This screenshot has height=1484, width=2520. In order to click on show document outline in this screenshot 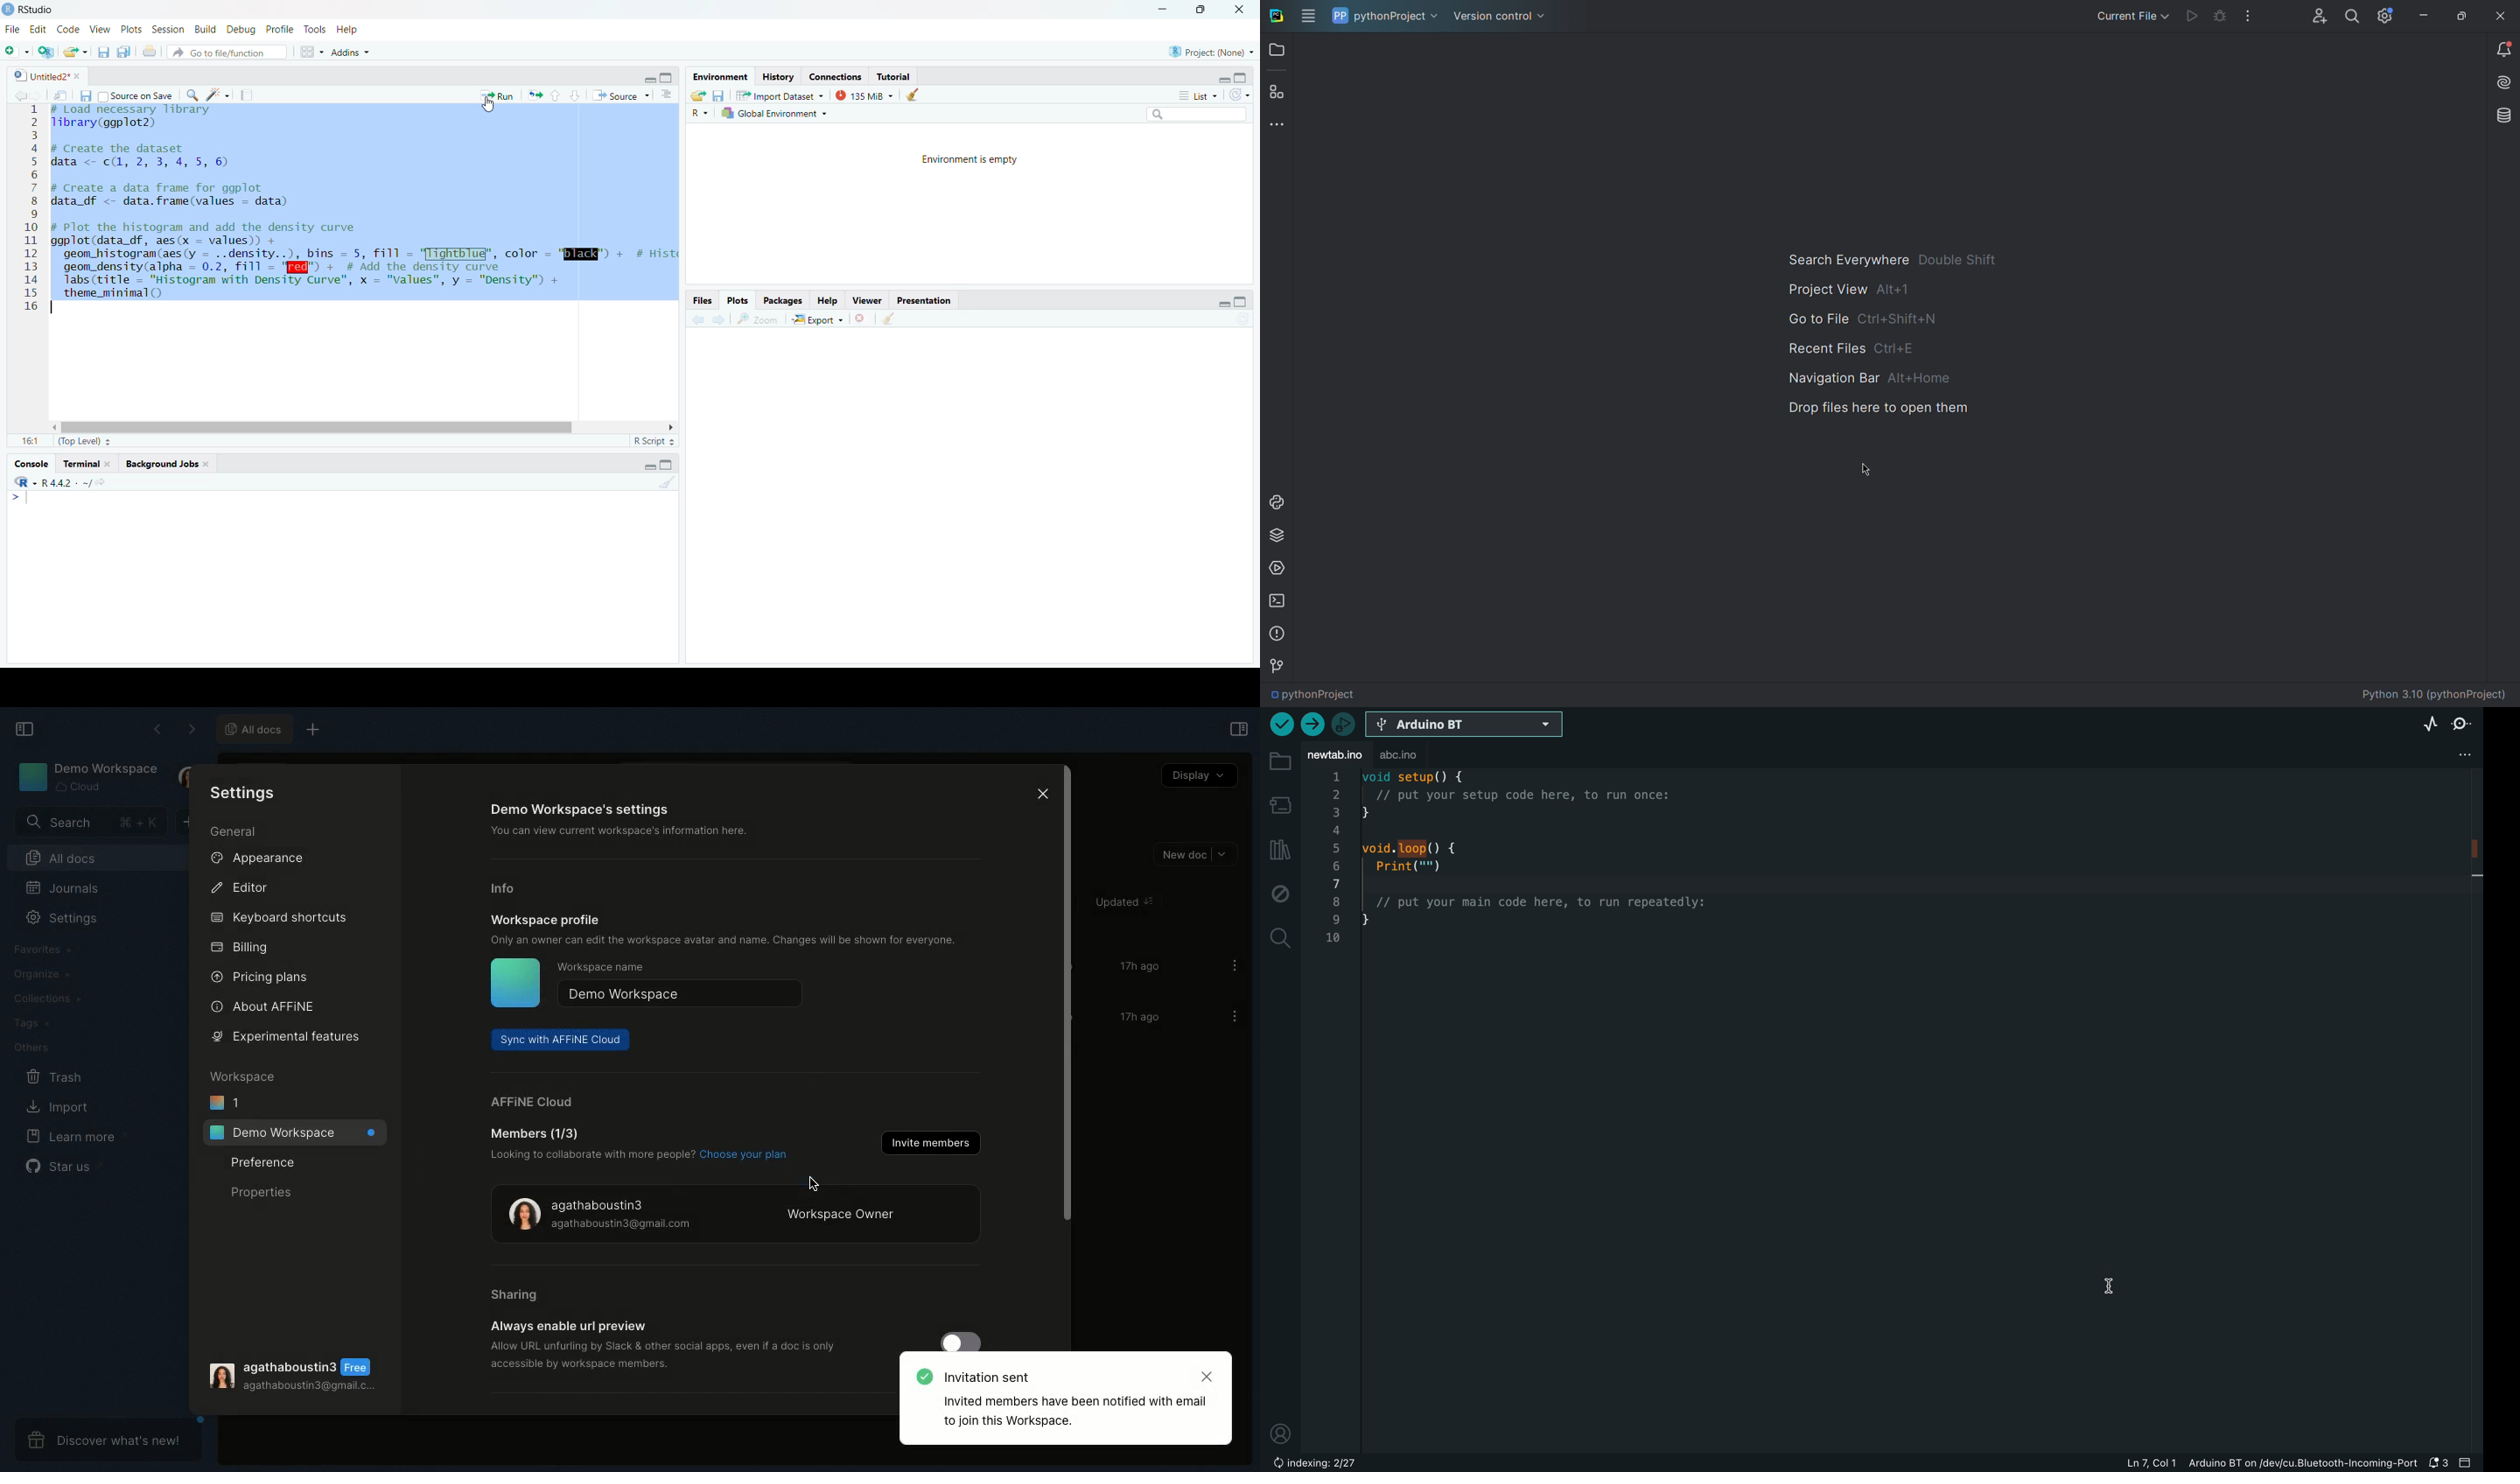, I will do `click(667, 95)`.